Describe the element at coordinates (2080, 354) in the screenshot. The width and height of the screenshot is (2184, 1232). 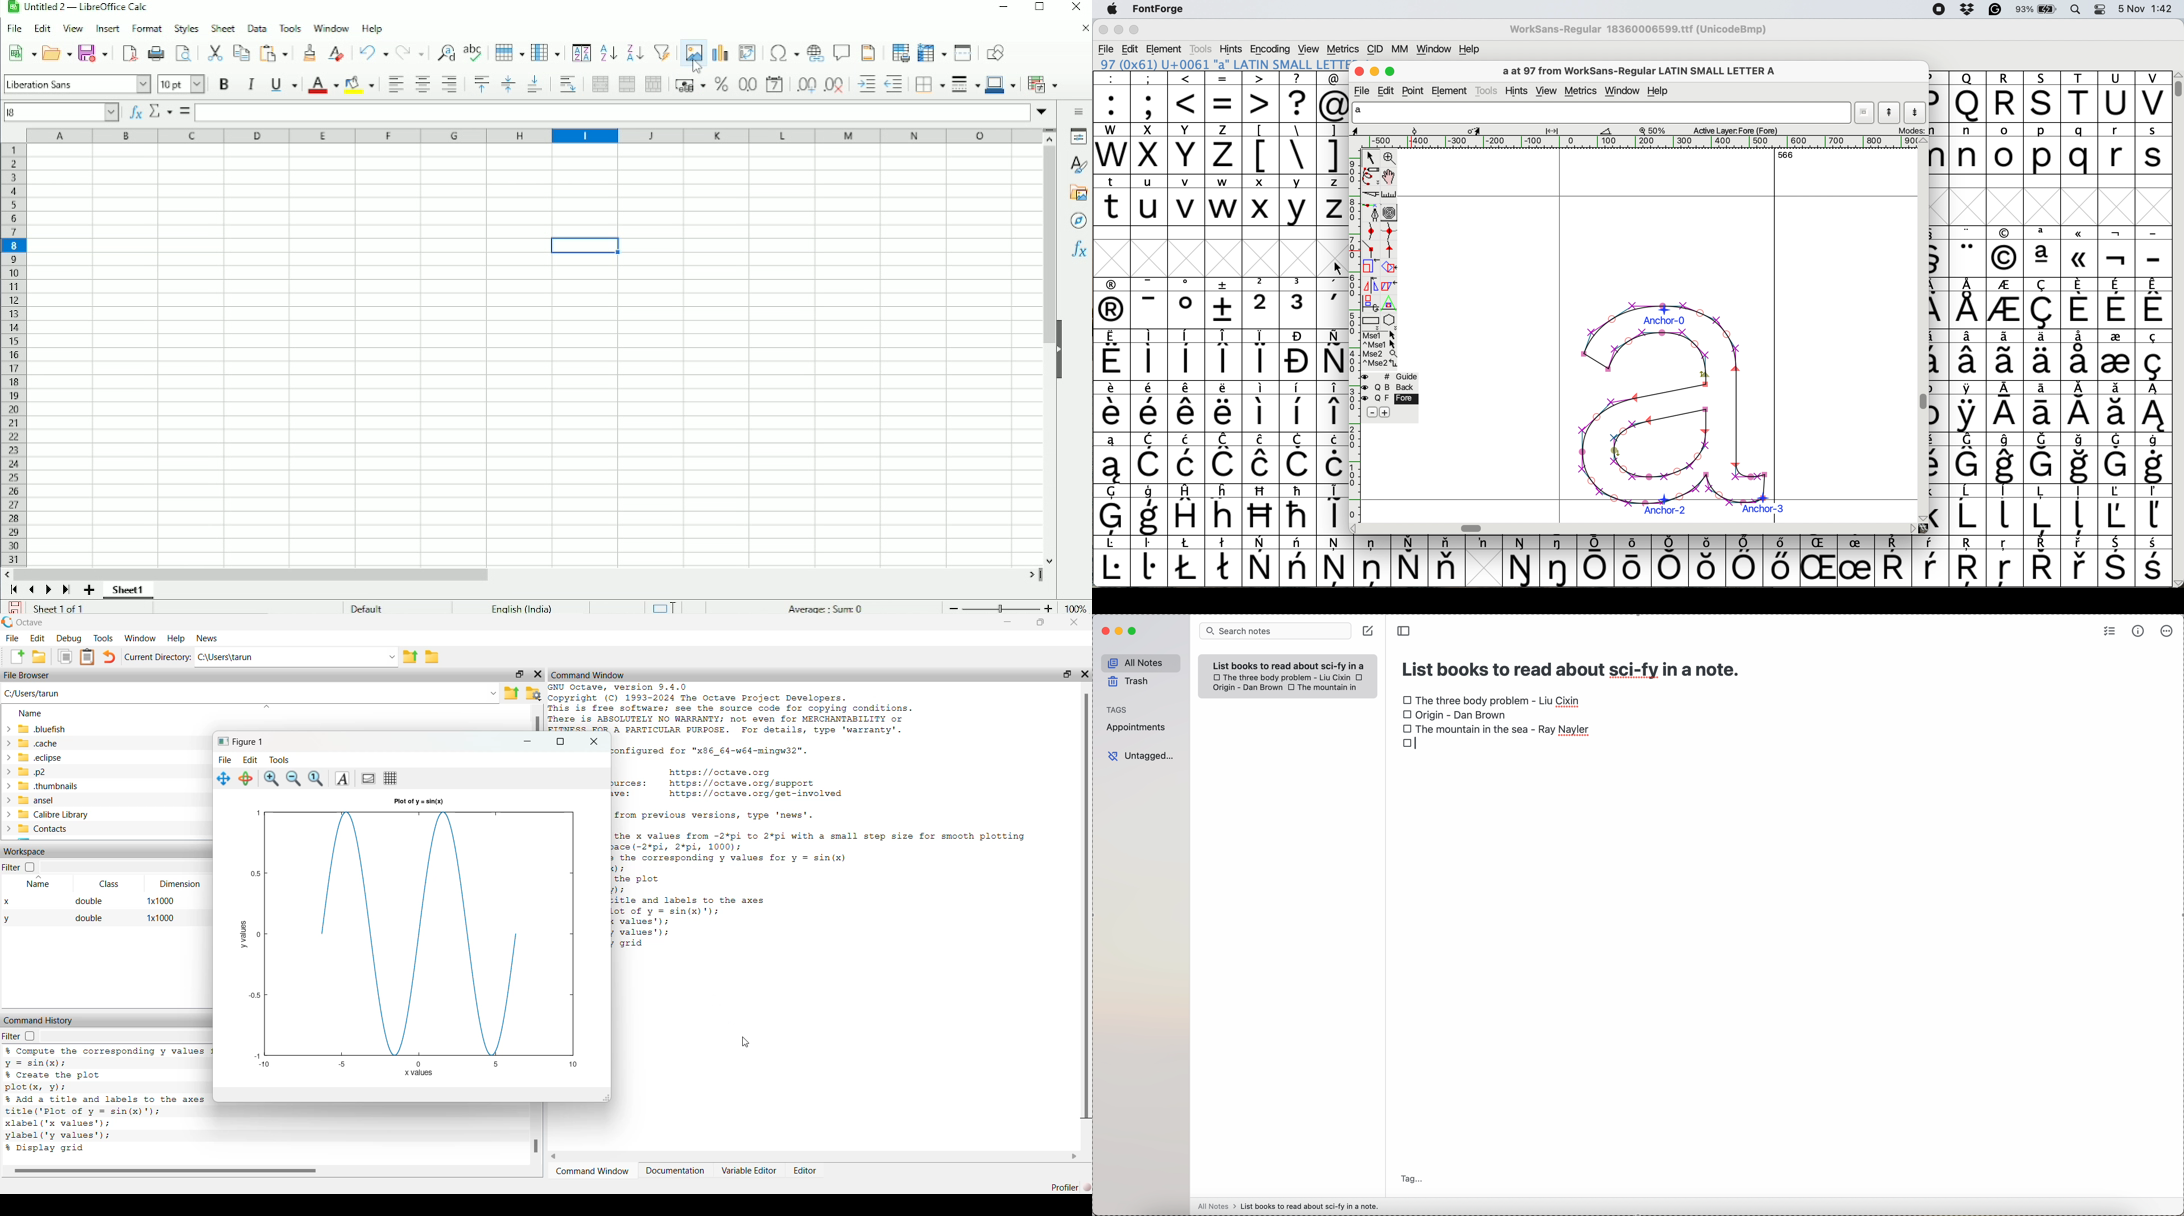
I see `symbol` at that location.